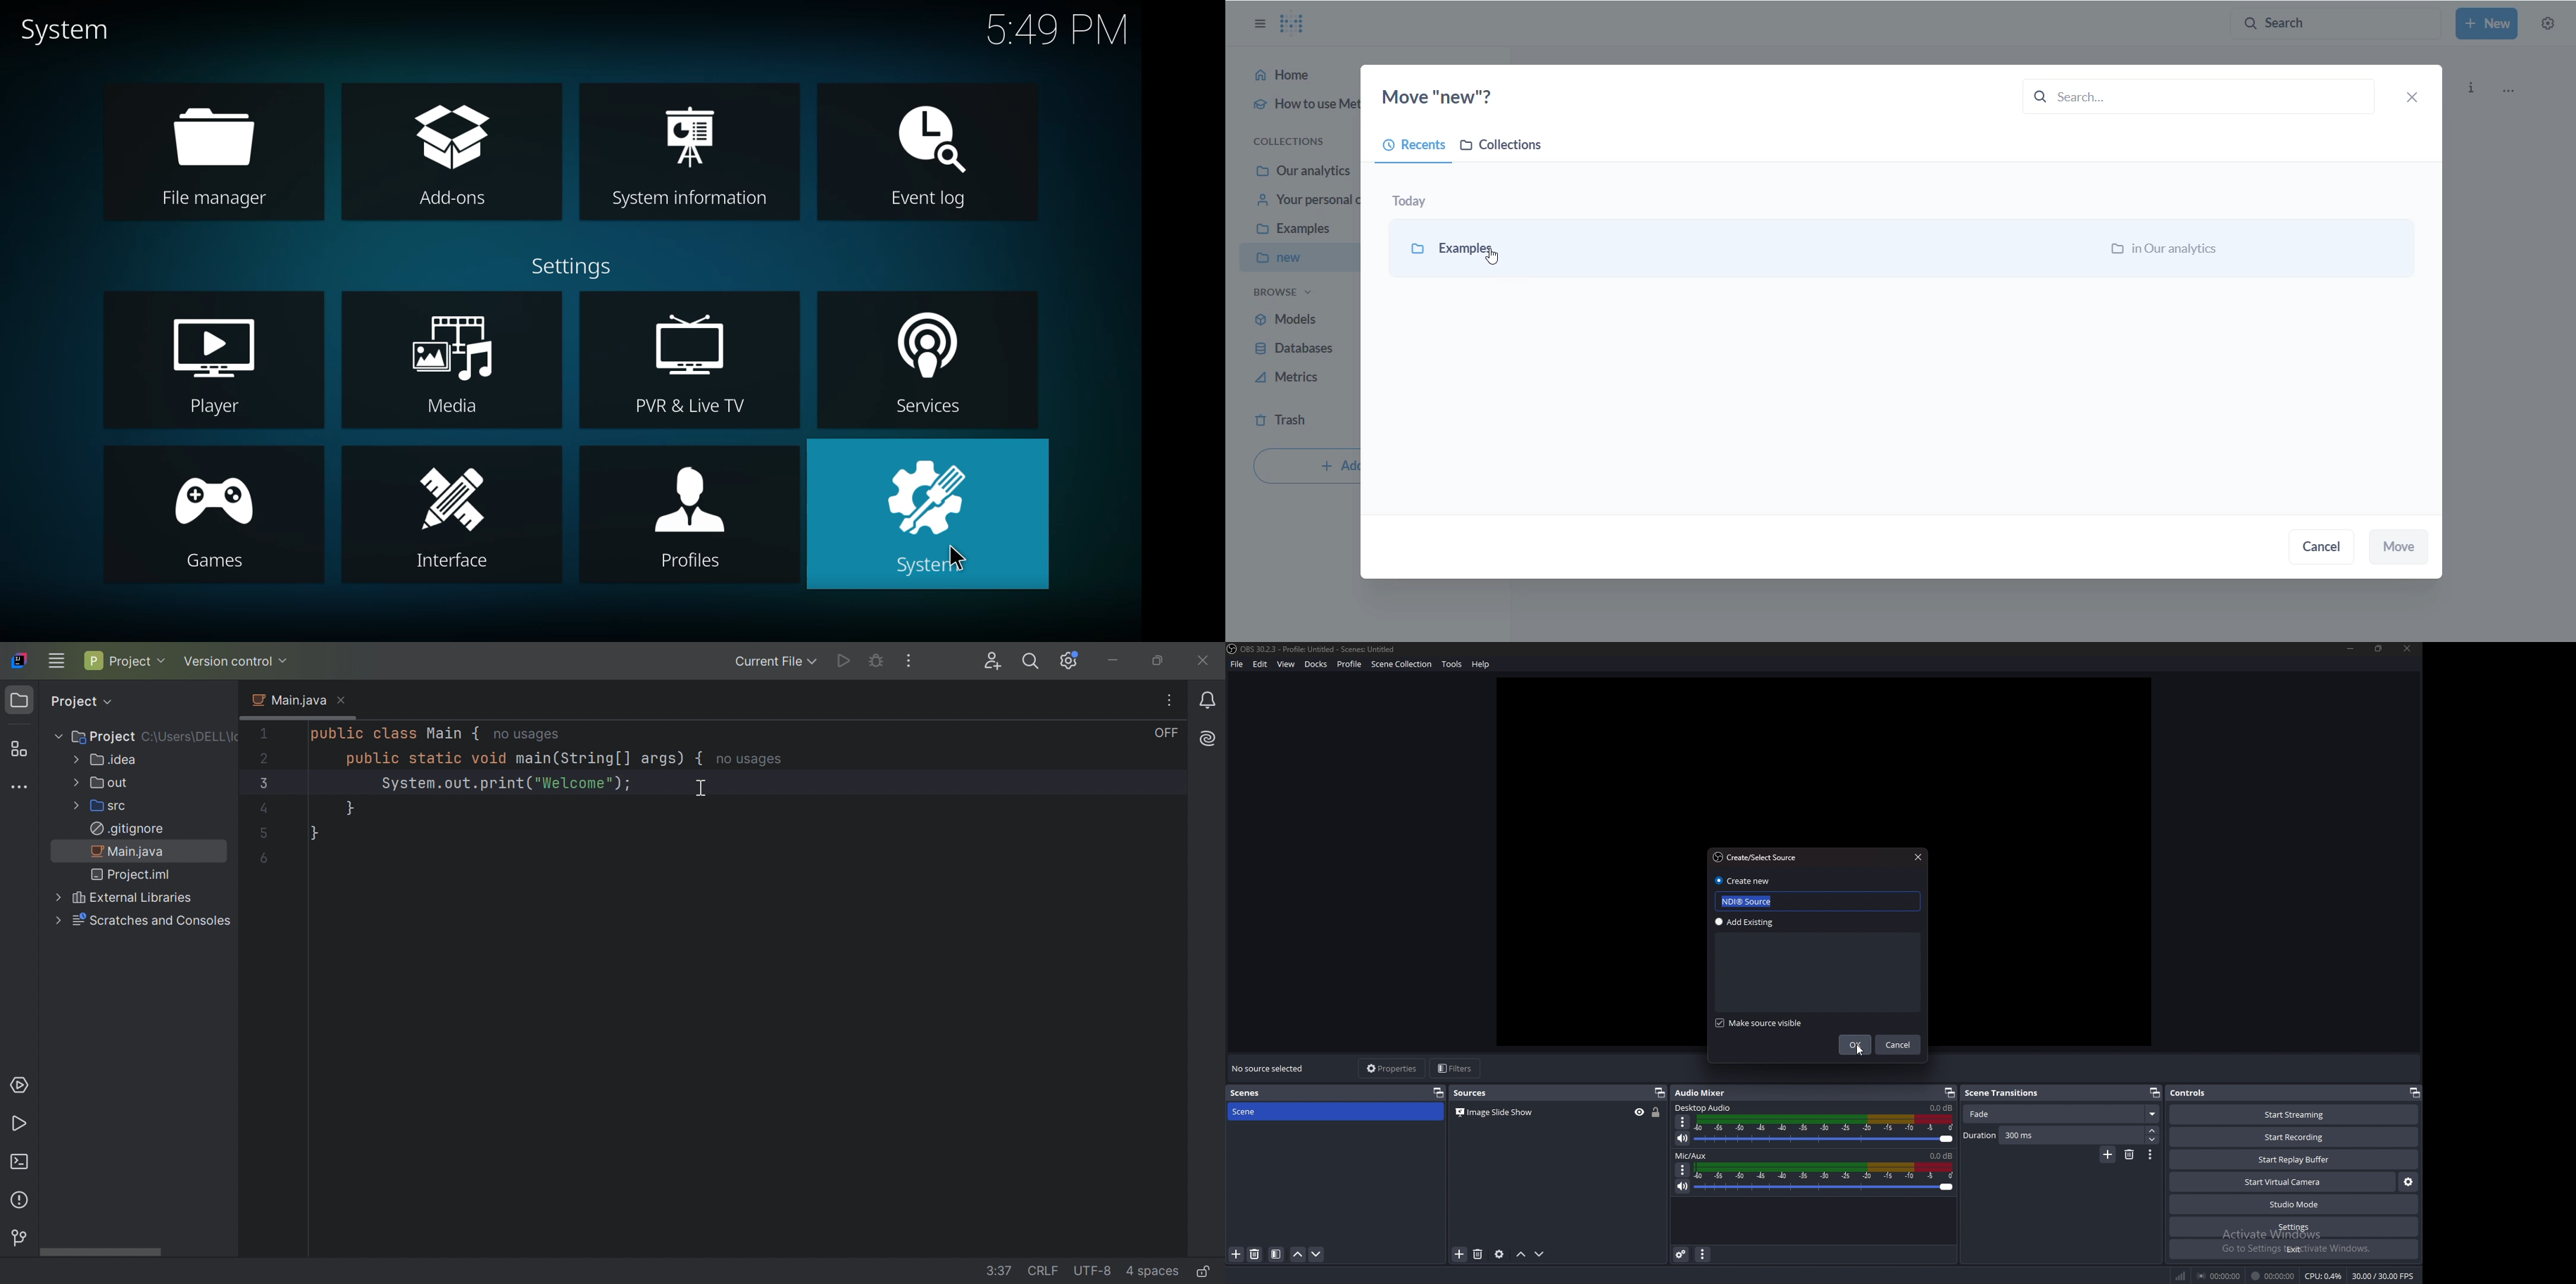  What do you see at coordinates (1261, 664) in the screenshot?
I see `edit` at bounding box center [1261, 664].